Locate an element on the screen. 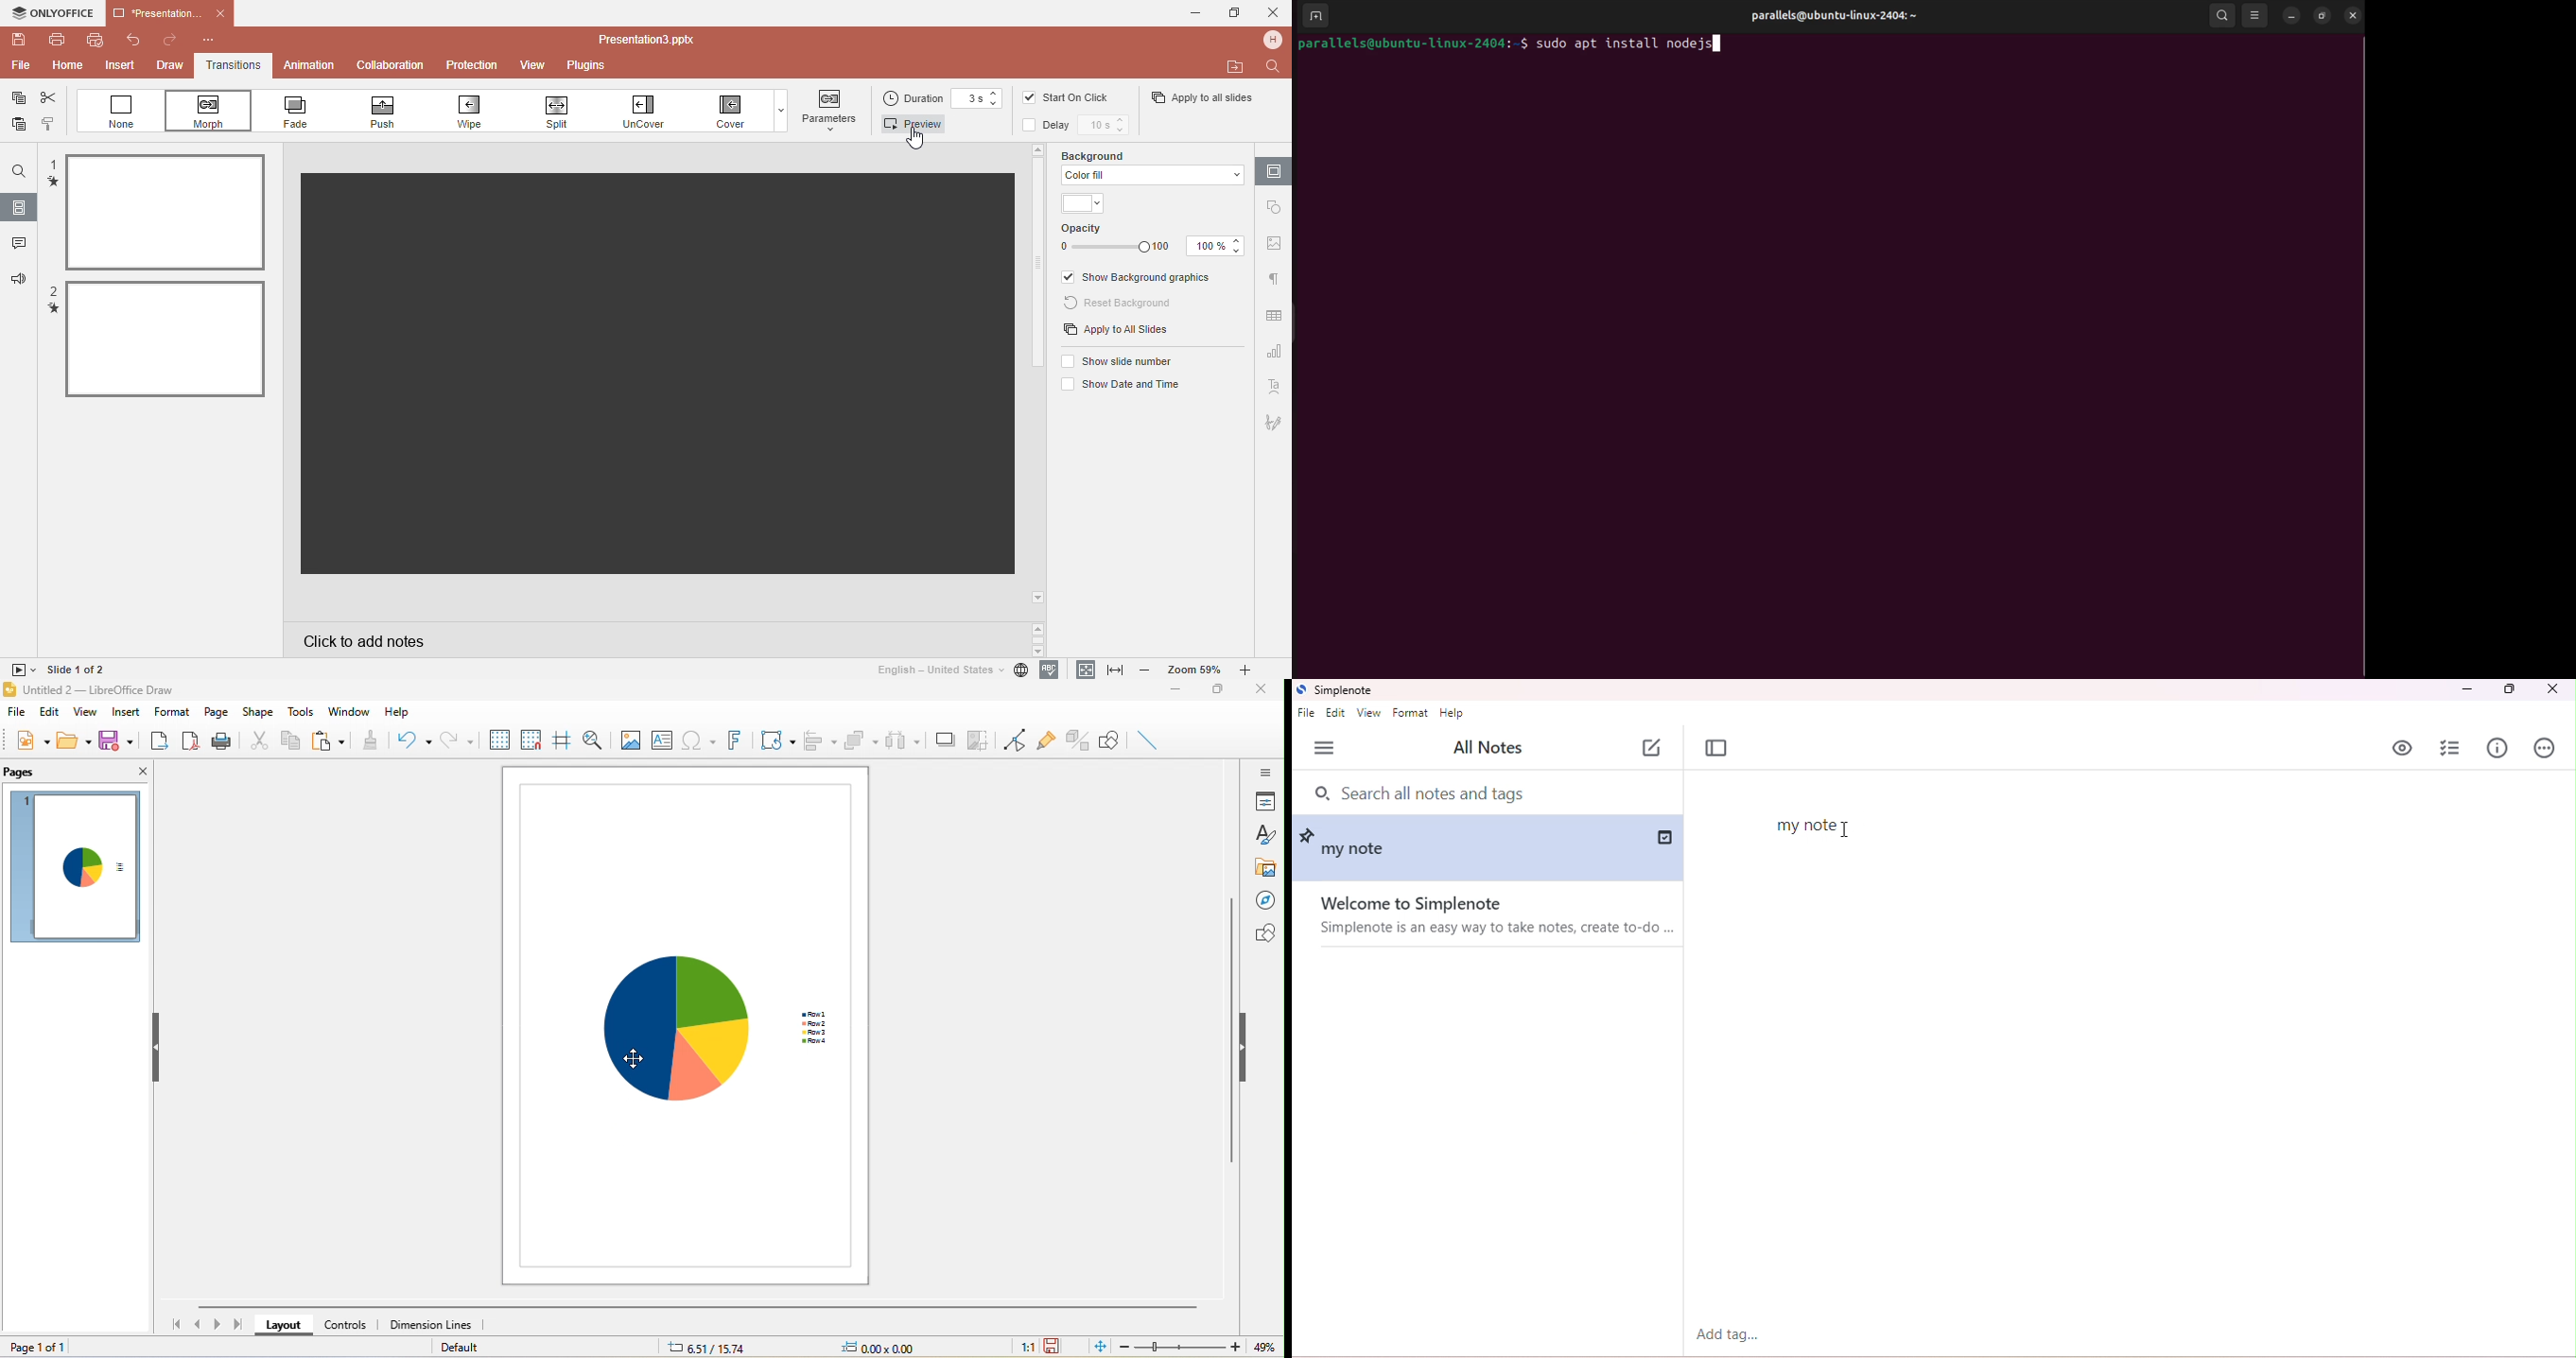 This screenshot has height=1372, width=2576. minimize is located at coordinates (2291, 17).